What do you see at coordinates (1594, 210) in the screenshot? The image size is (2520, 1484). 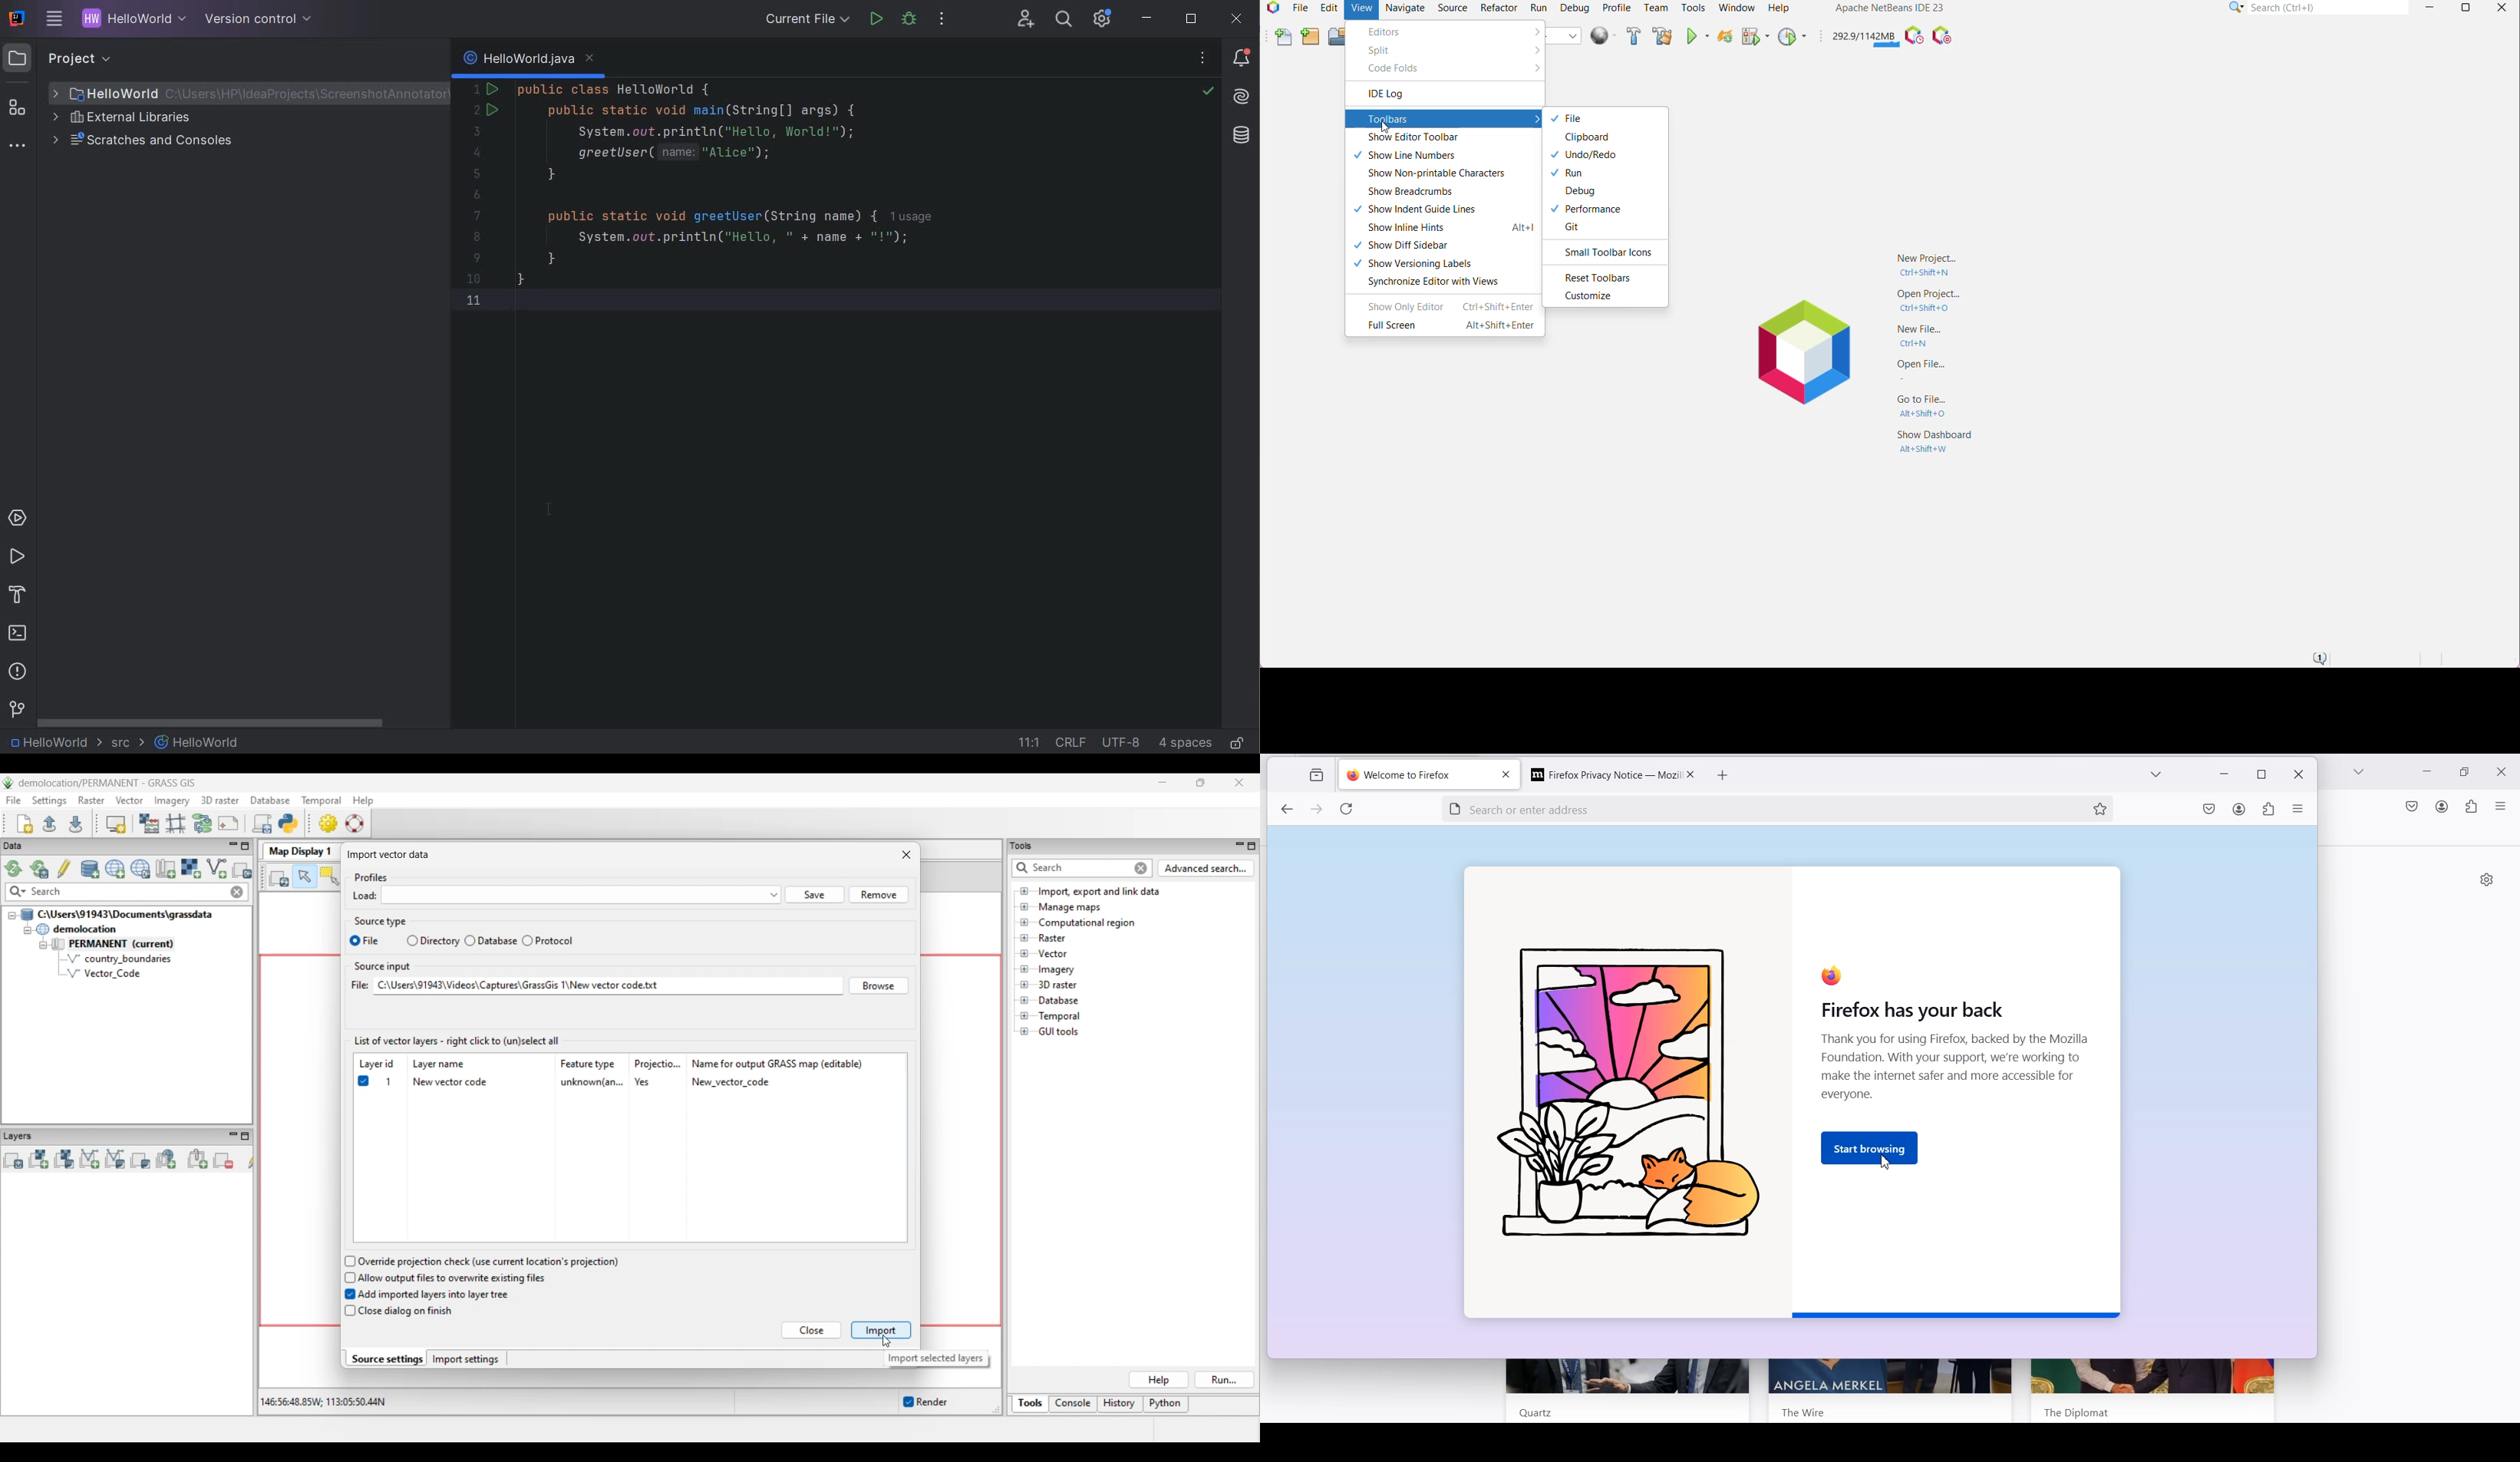 I see `Performance` at bounding box center [1594, 210].